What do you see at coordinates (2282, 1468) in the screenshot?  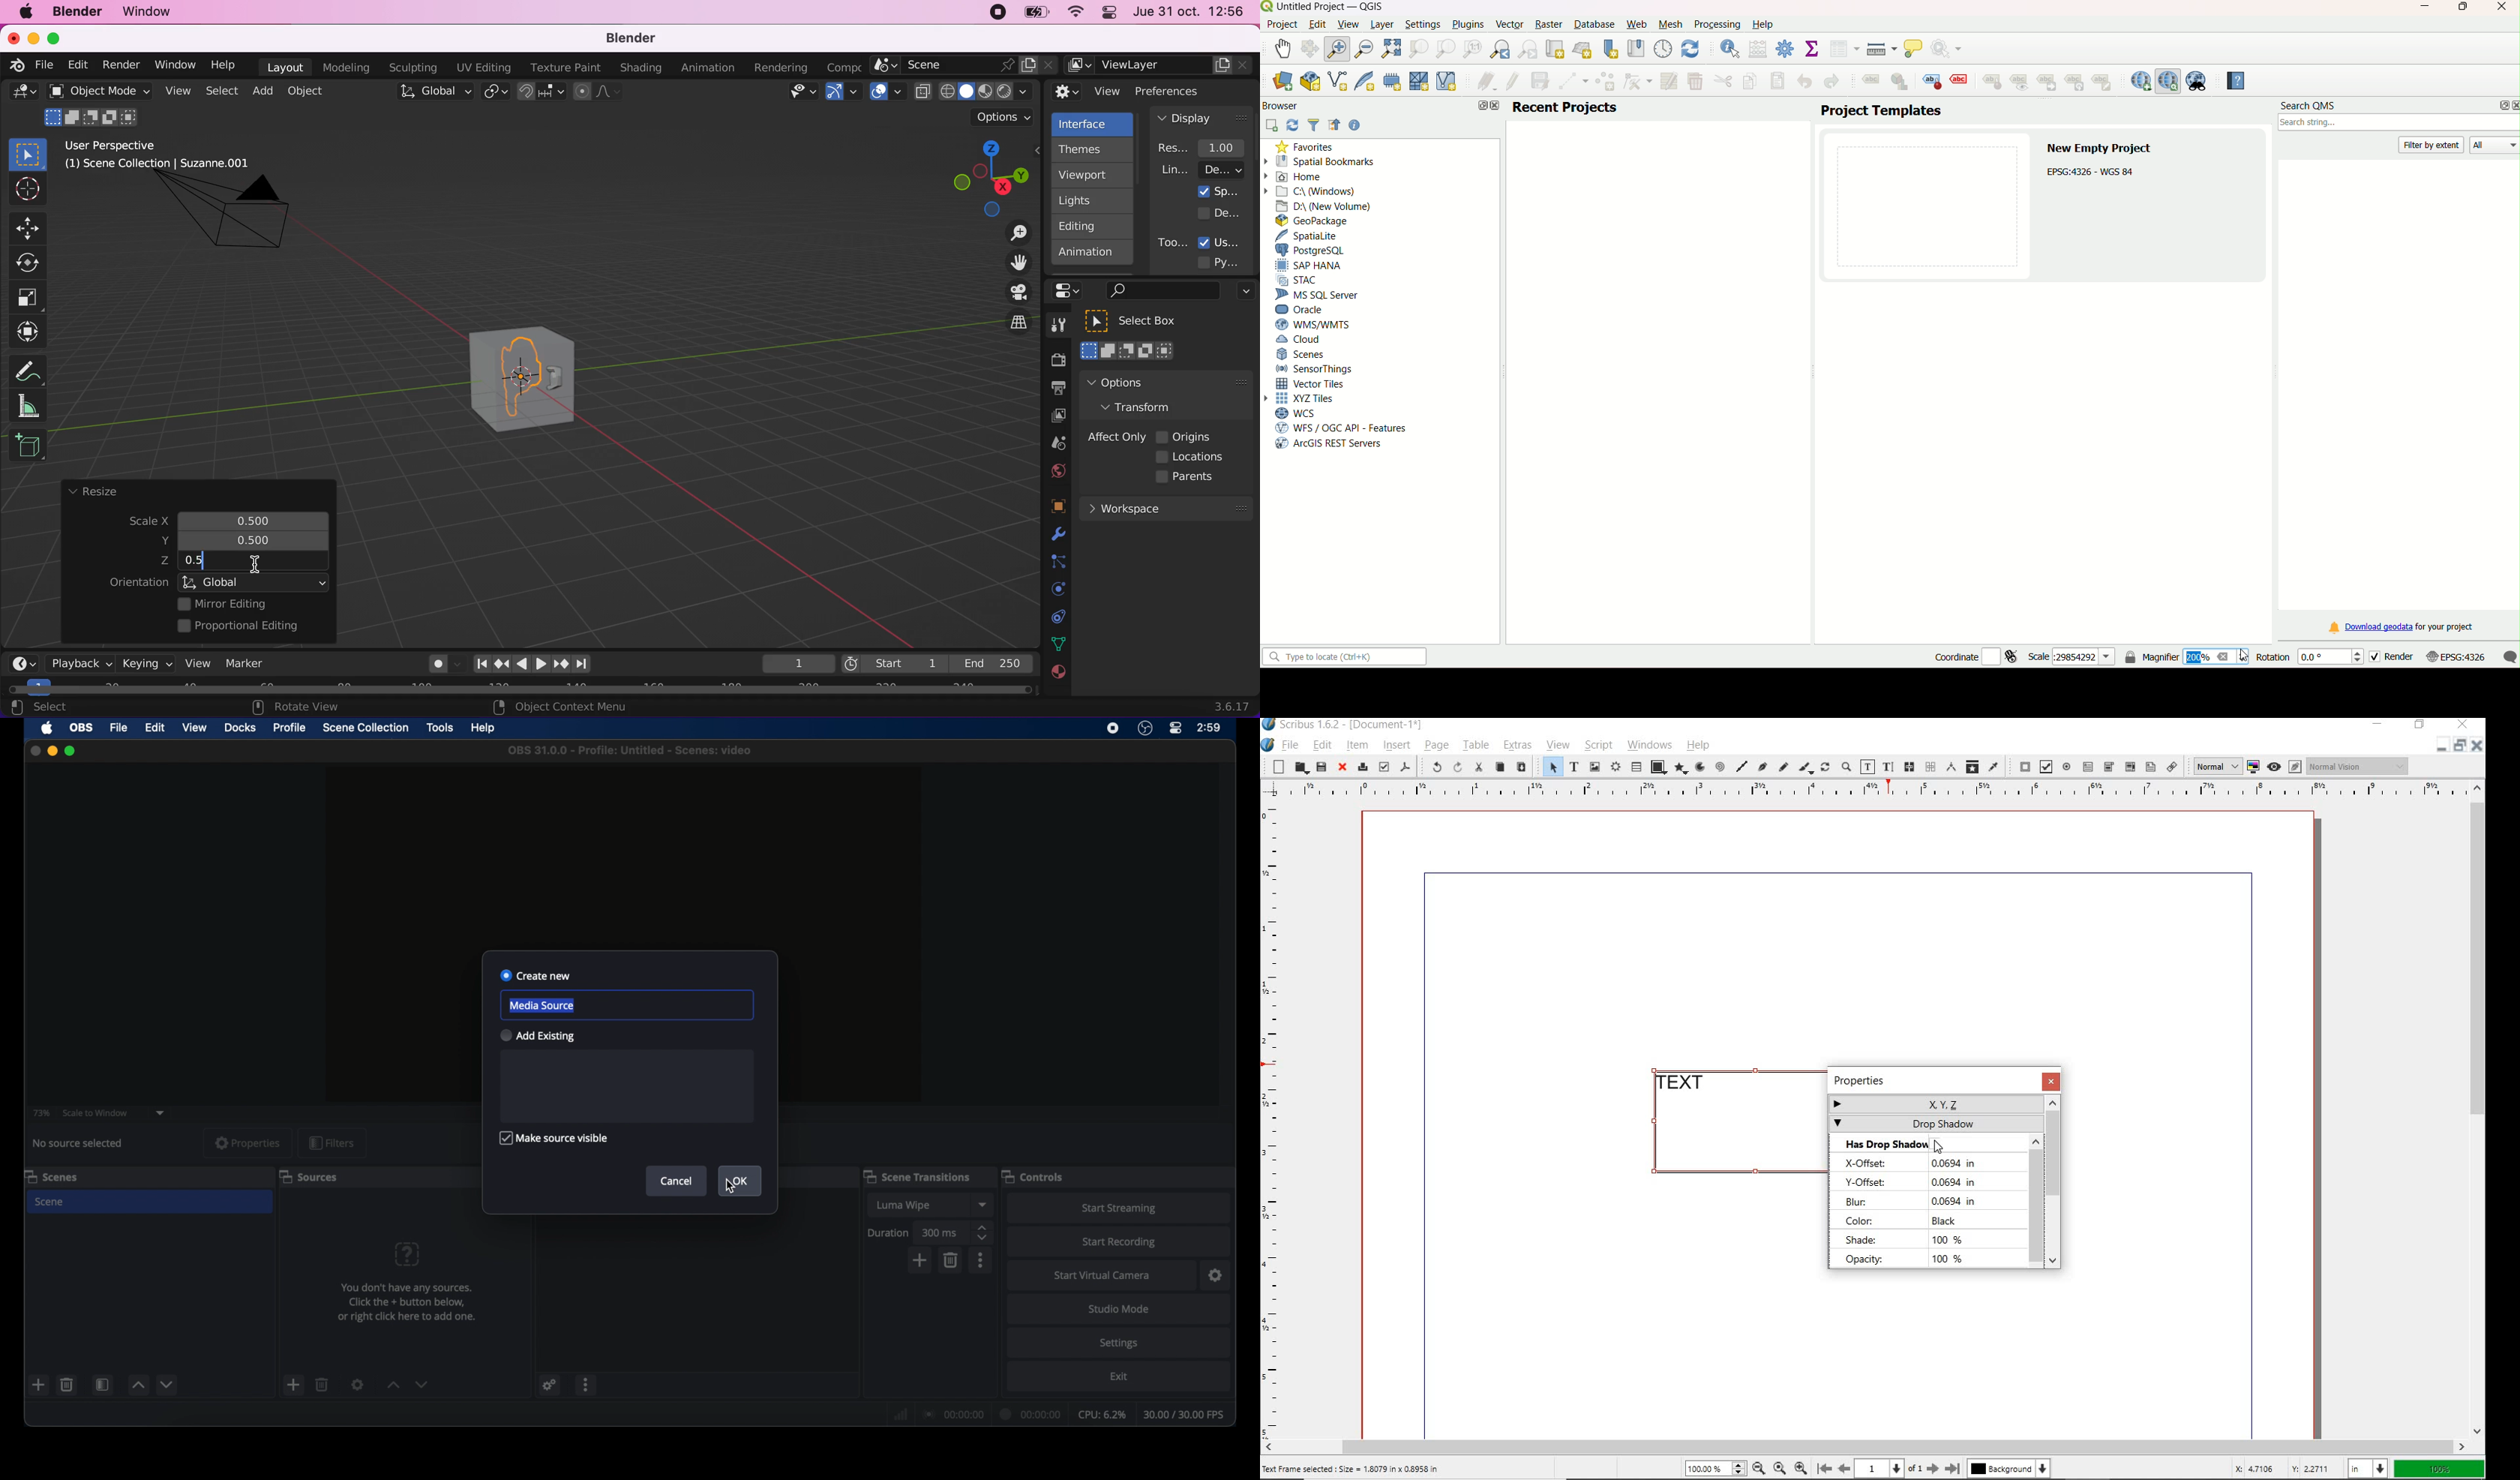 I see `cursor coordinates` at bounding box center [2282, 1468].